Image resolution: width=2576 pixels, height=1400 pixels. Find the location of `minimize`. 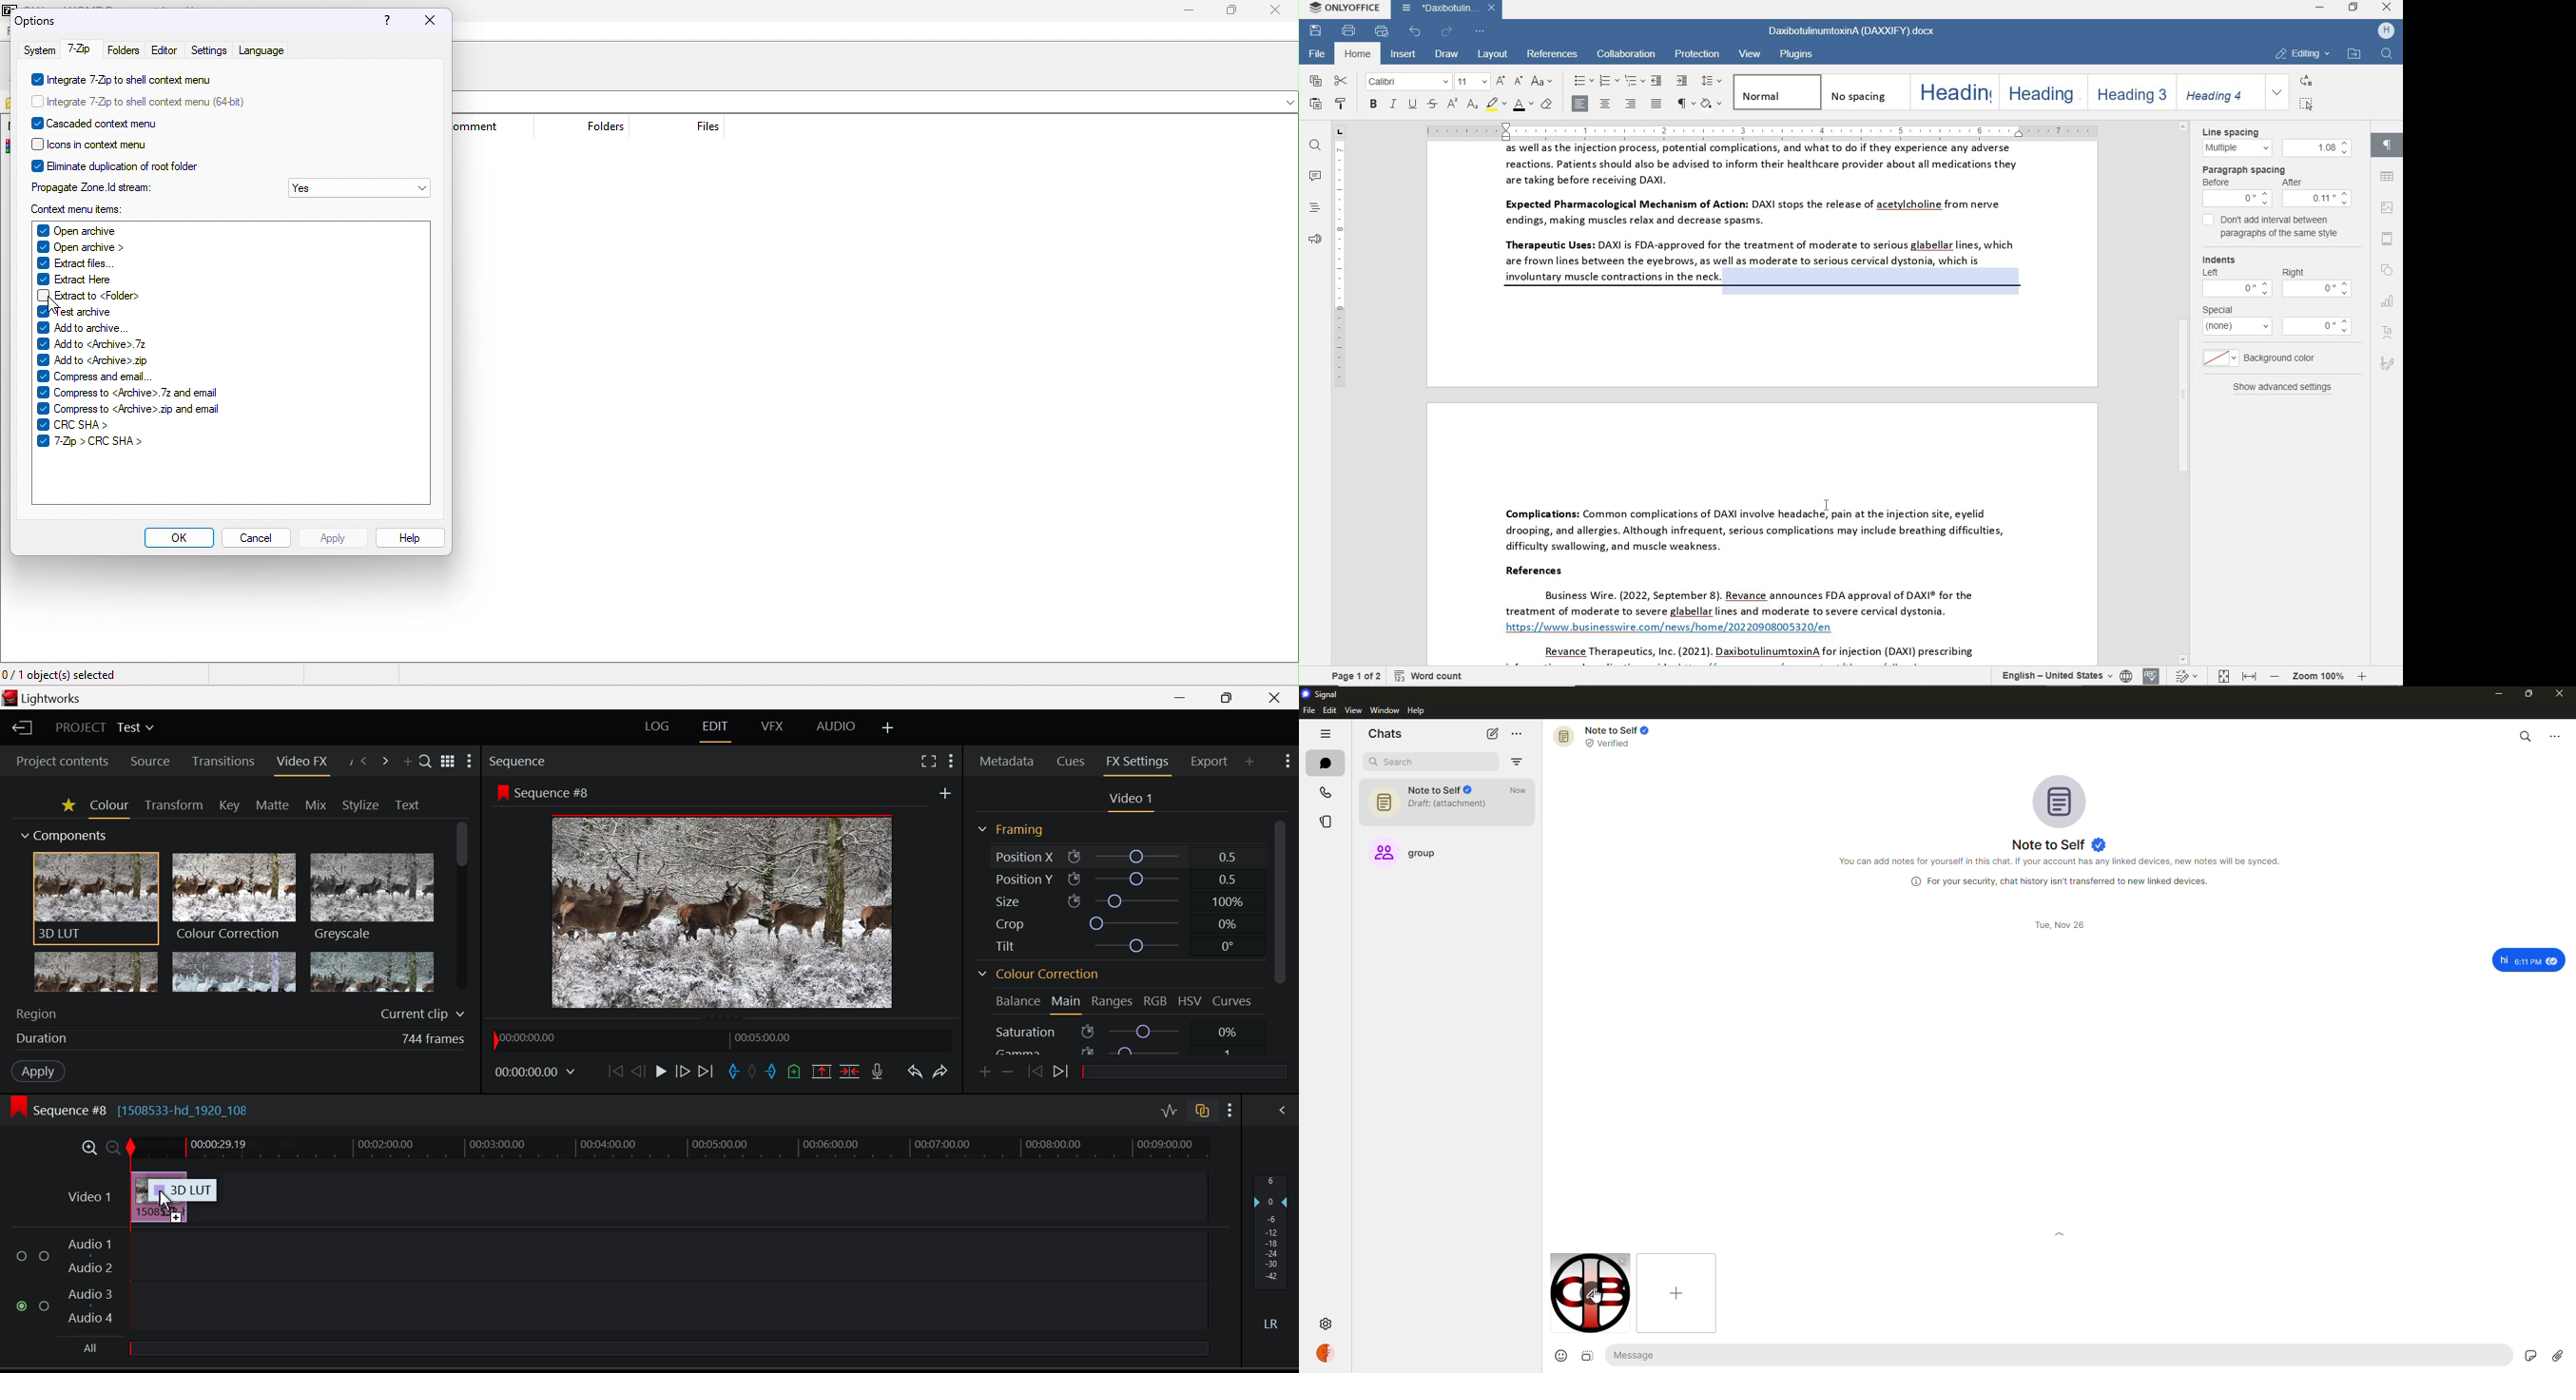

minimize is located at coordinates (2496, 694).